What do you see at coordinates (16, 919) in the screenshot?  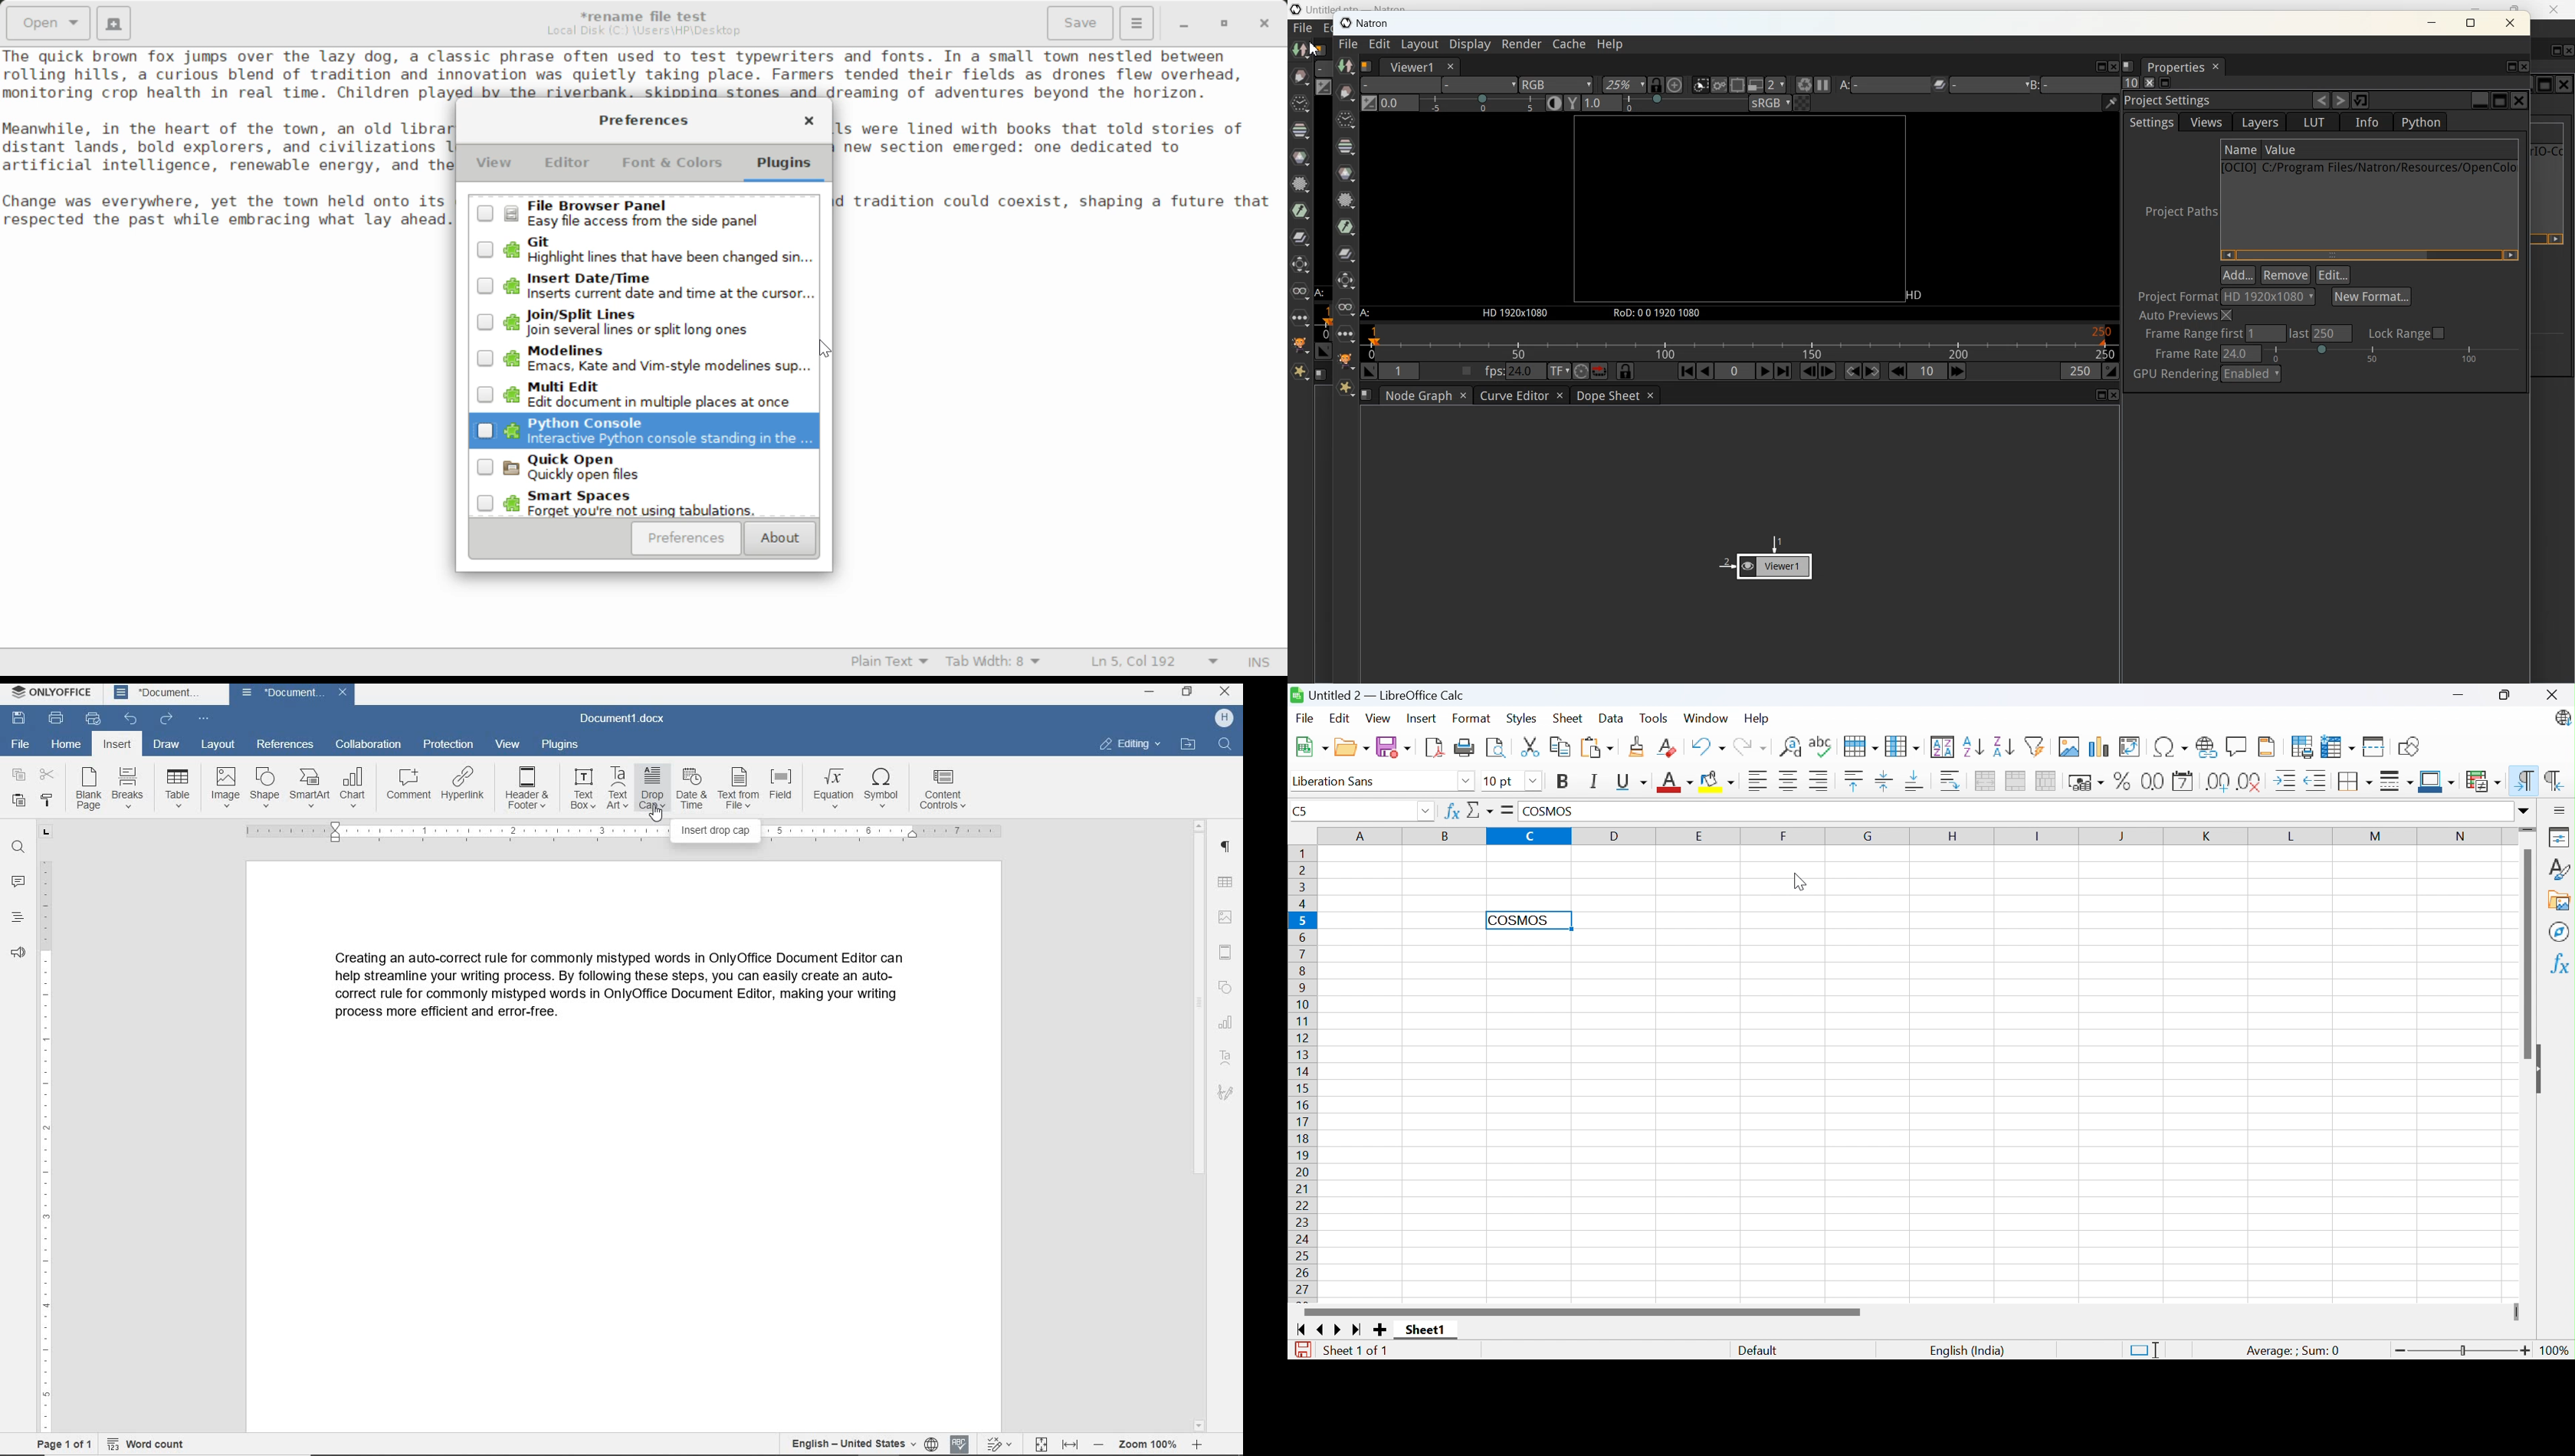 I see `headings` at bounding box center [16, 919].